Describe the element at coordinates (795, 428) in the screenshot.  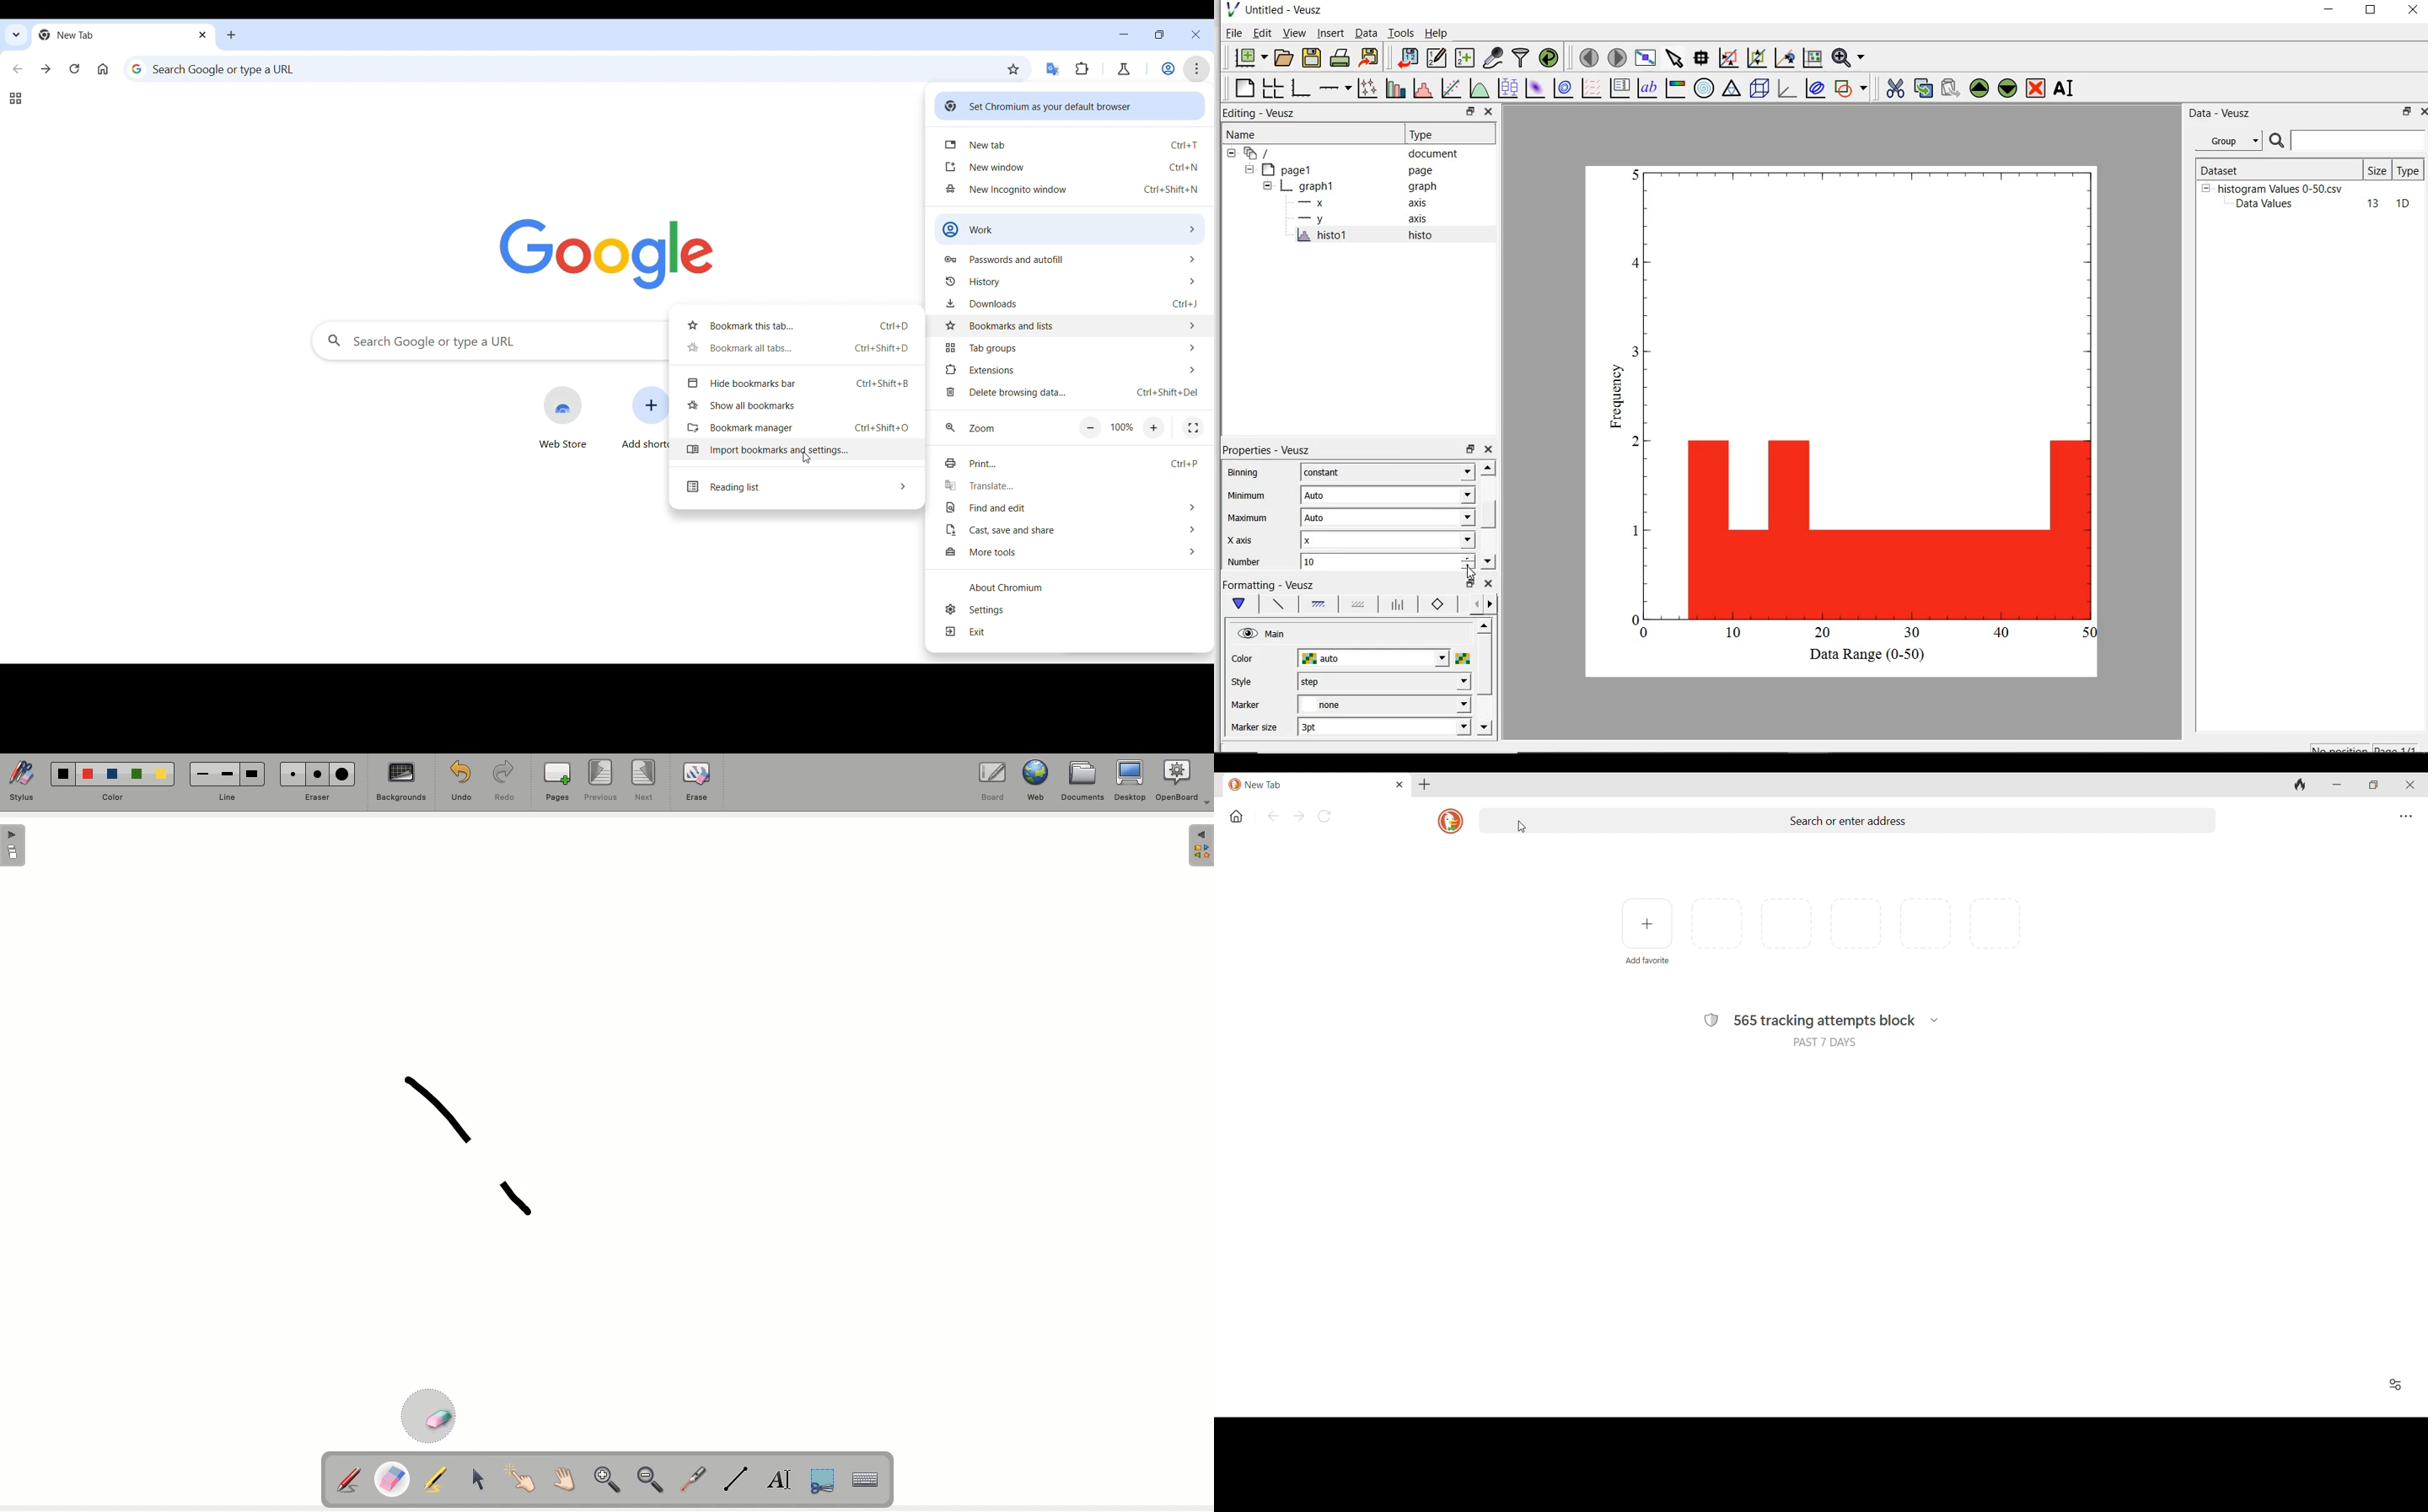
I see `Bookmark manager` at that location.